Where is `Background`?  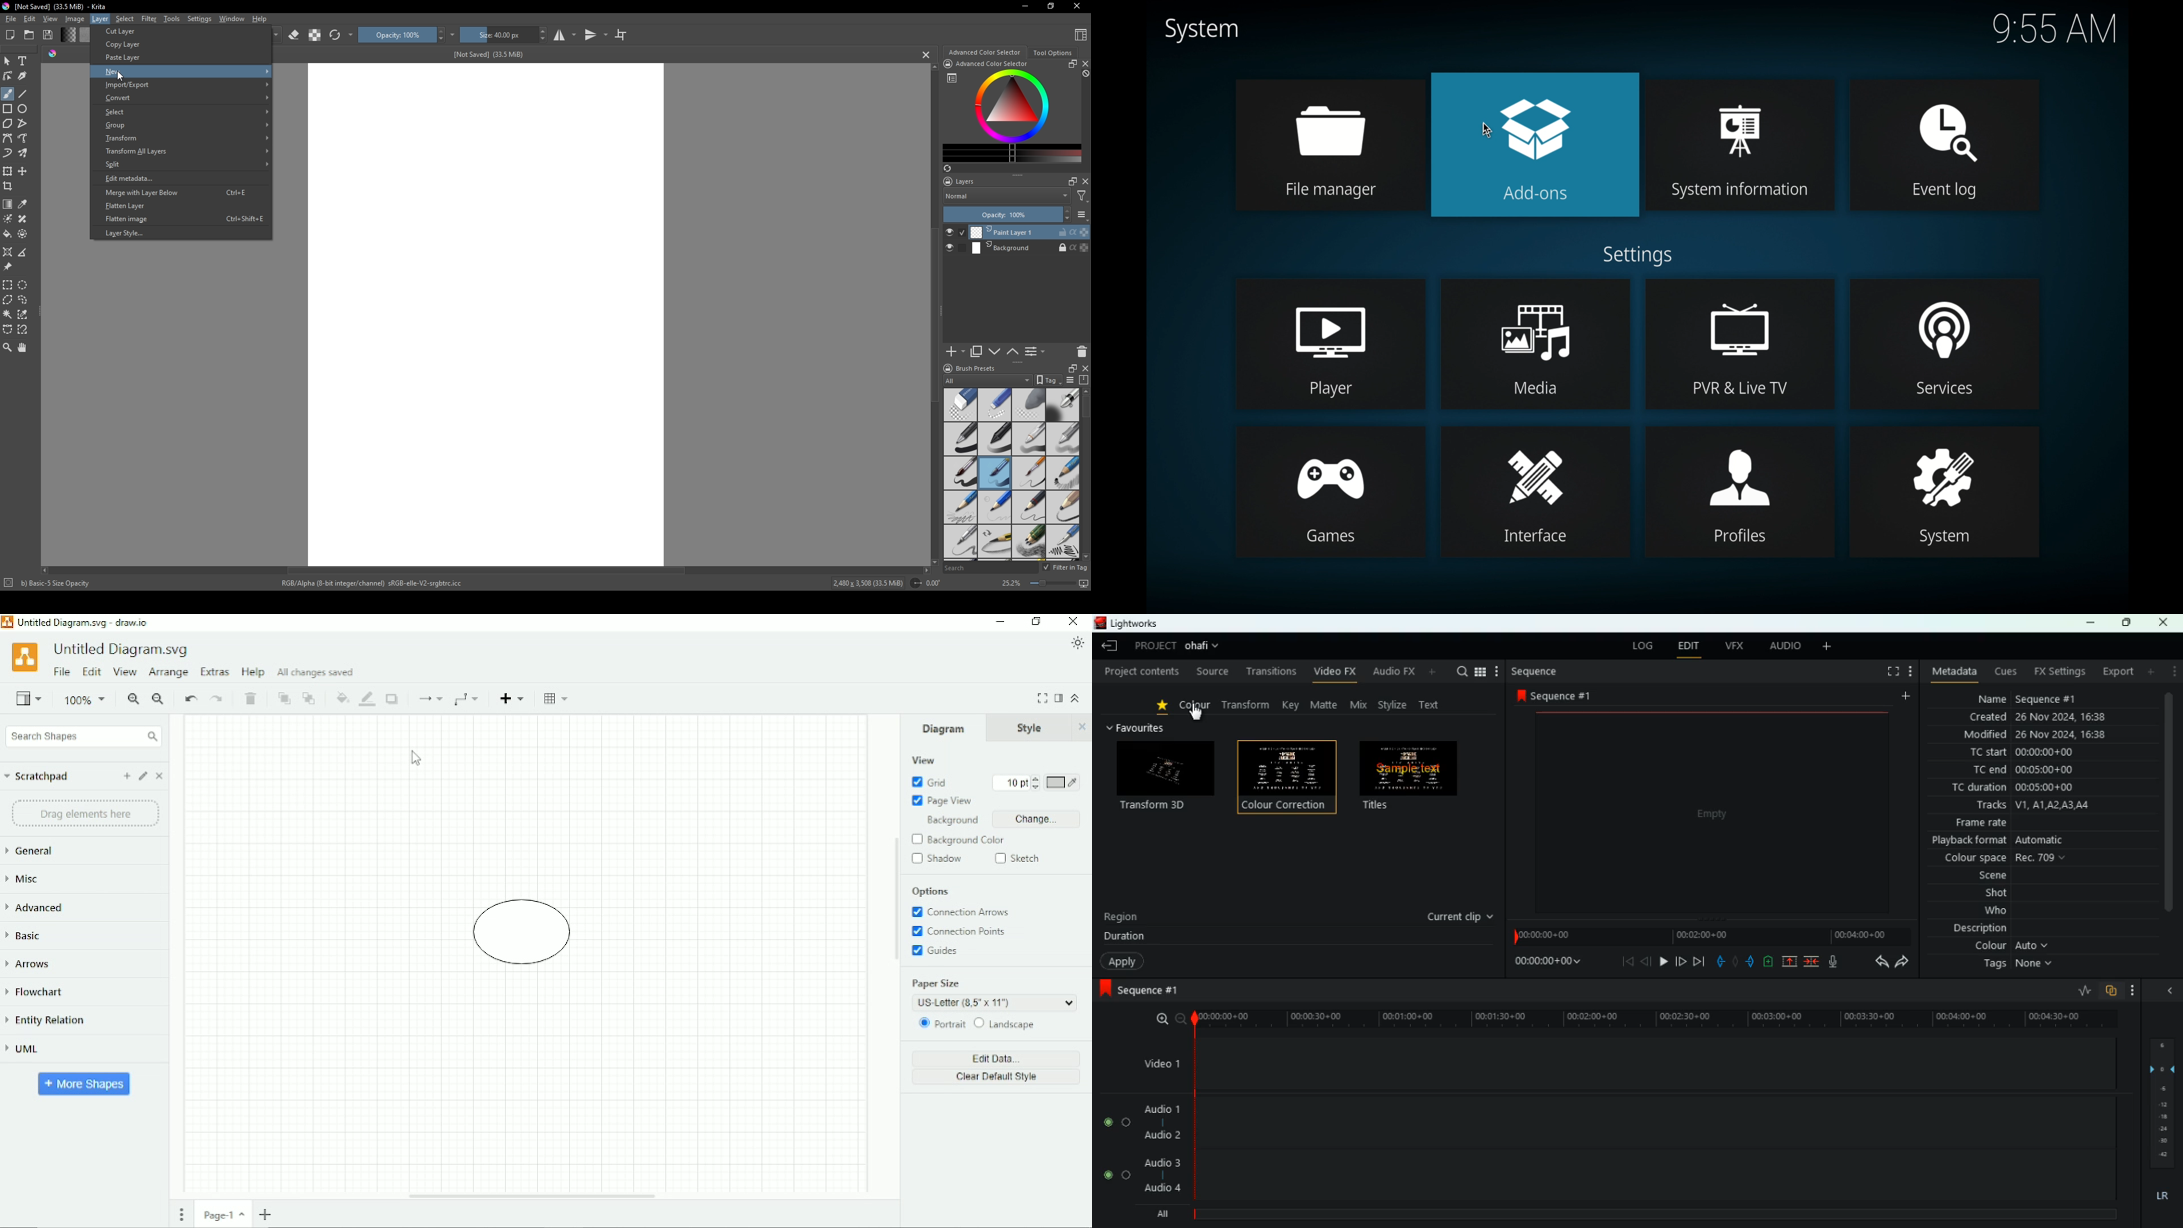
Background is located at coordinates (952, 820).